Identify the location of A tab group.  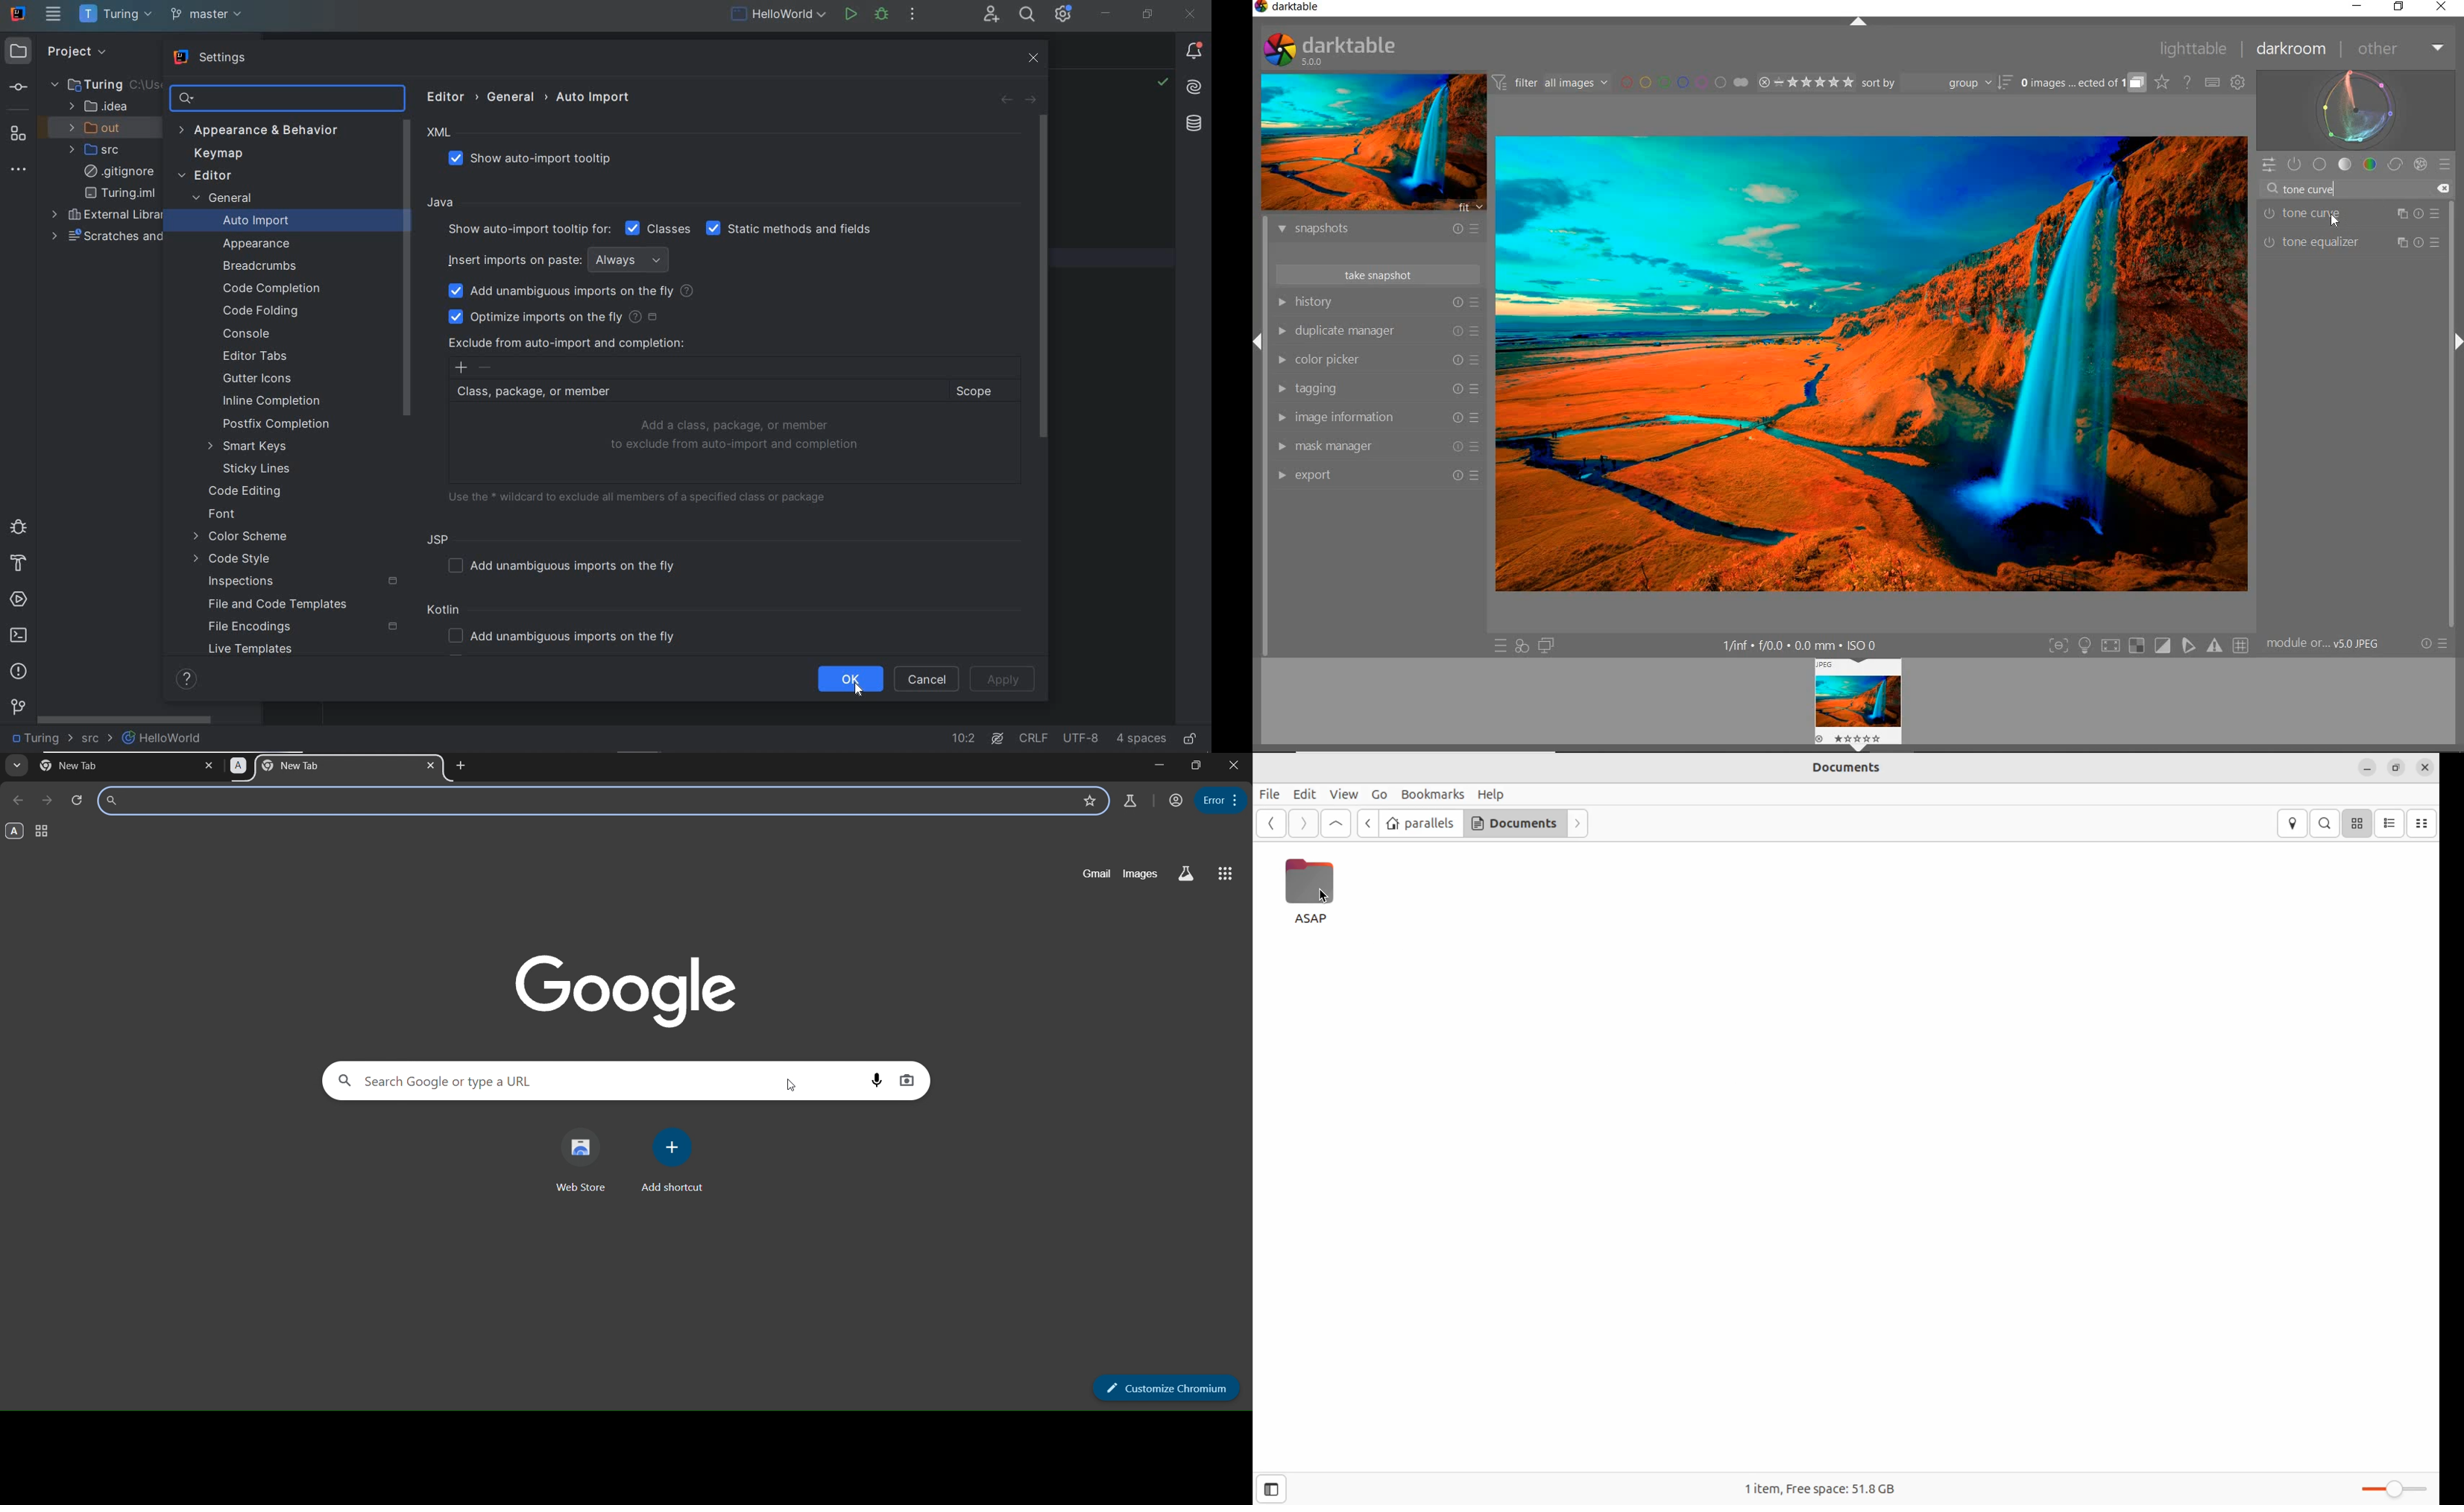
(314, 769).